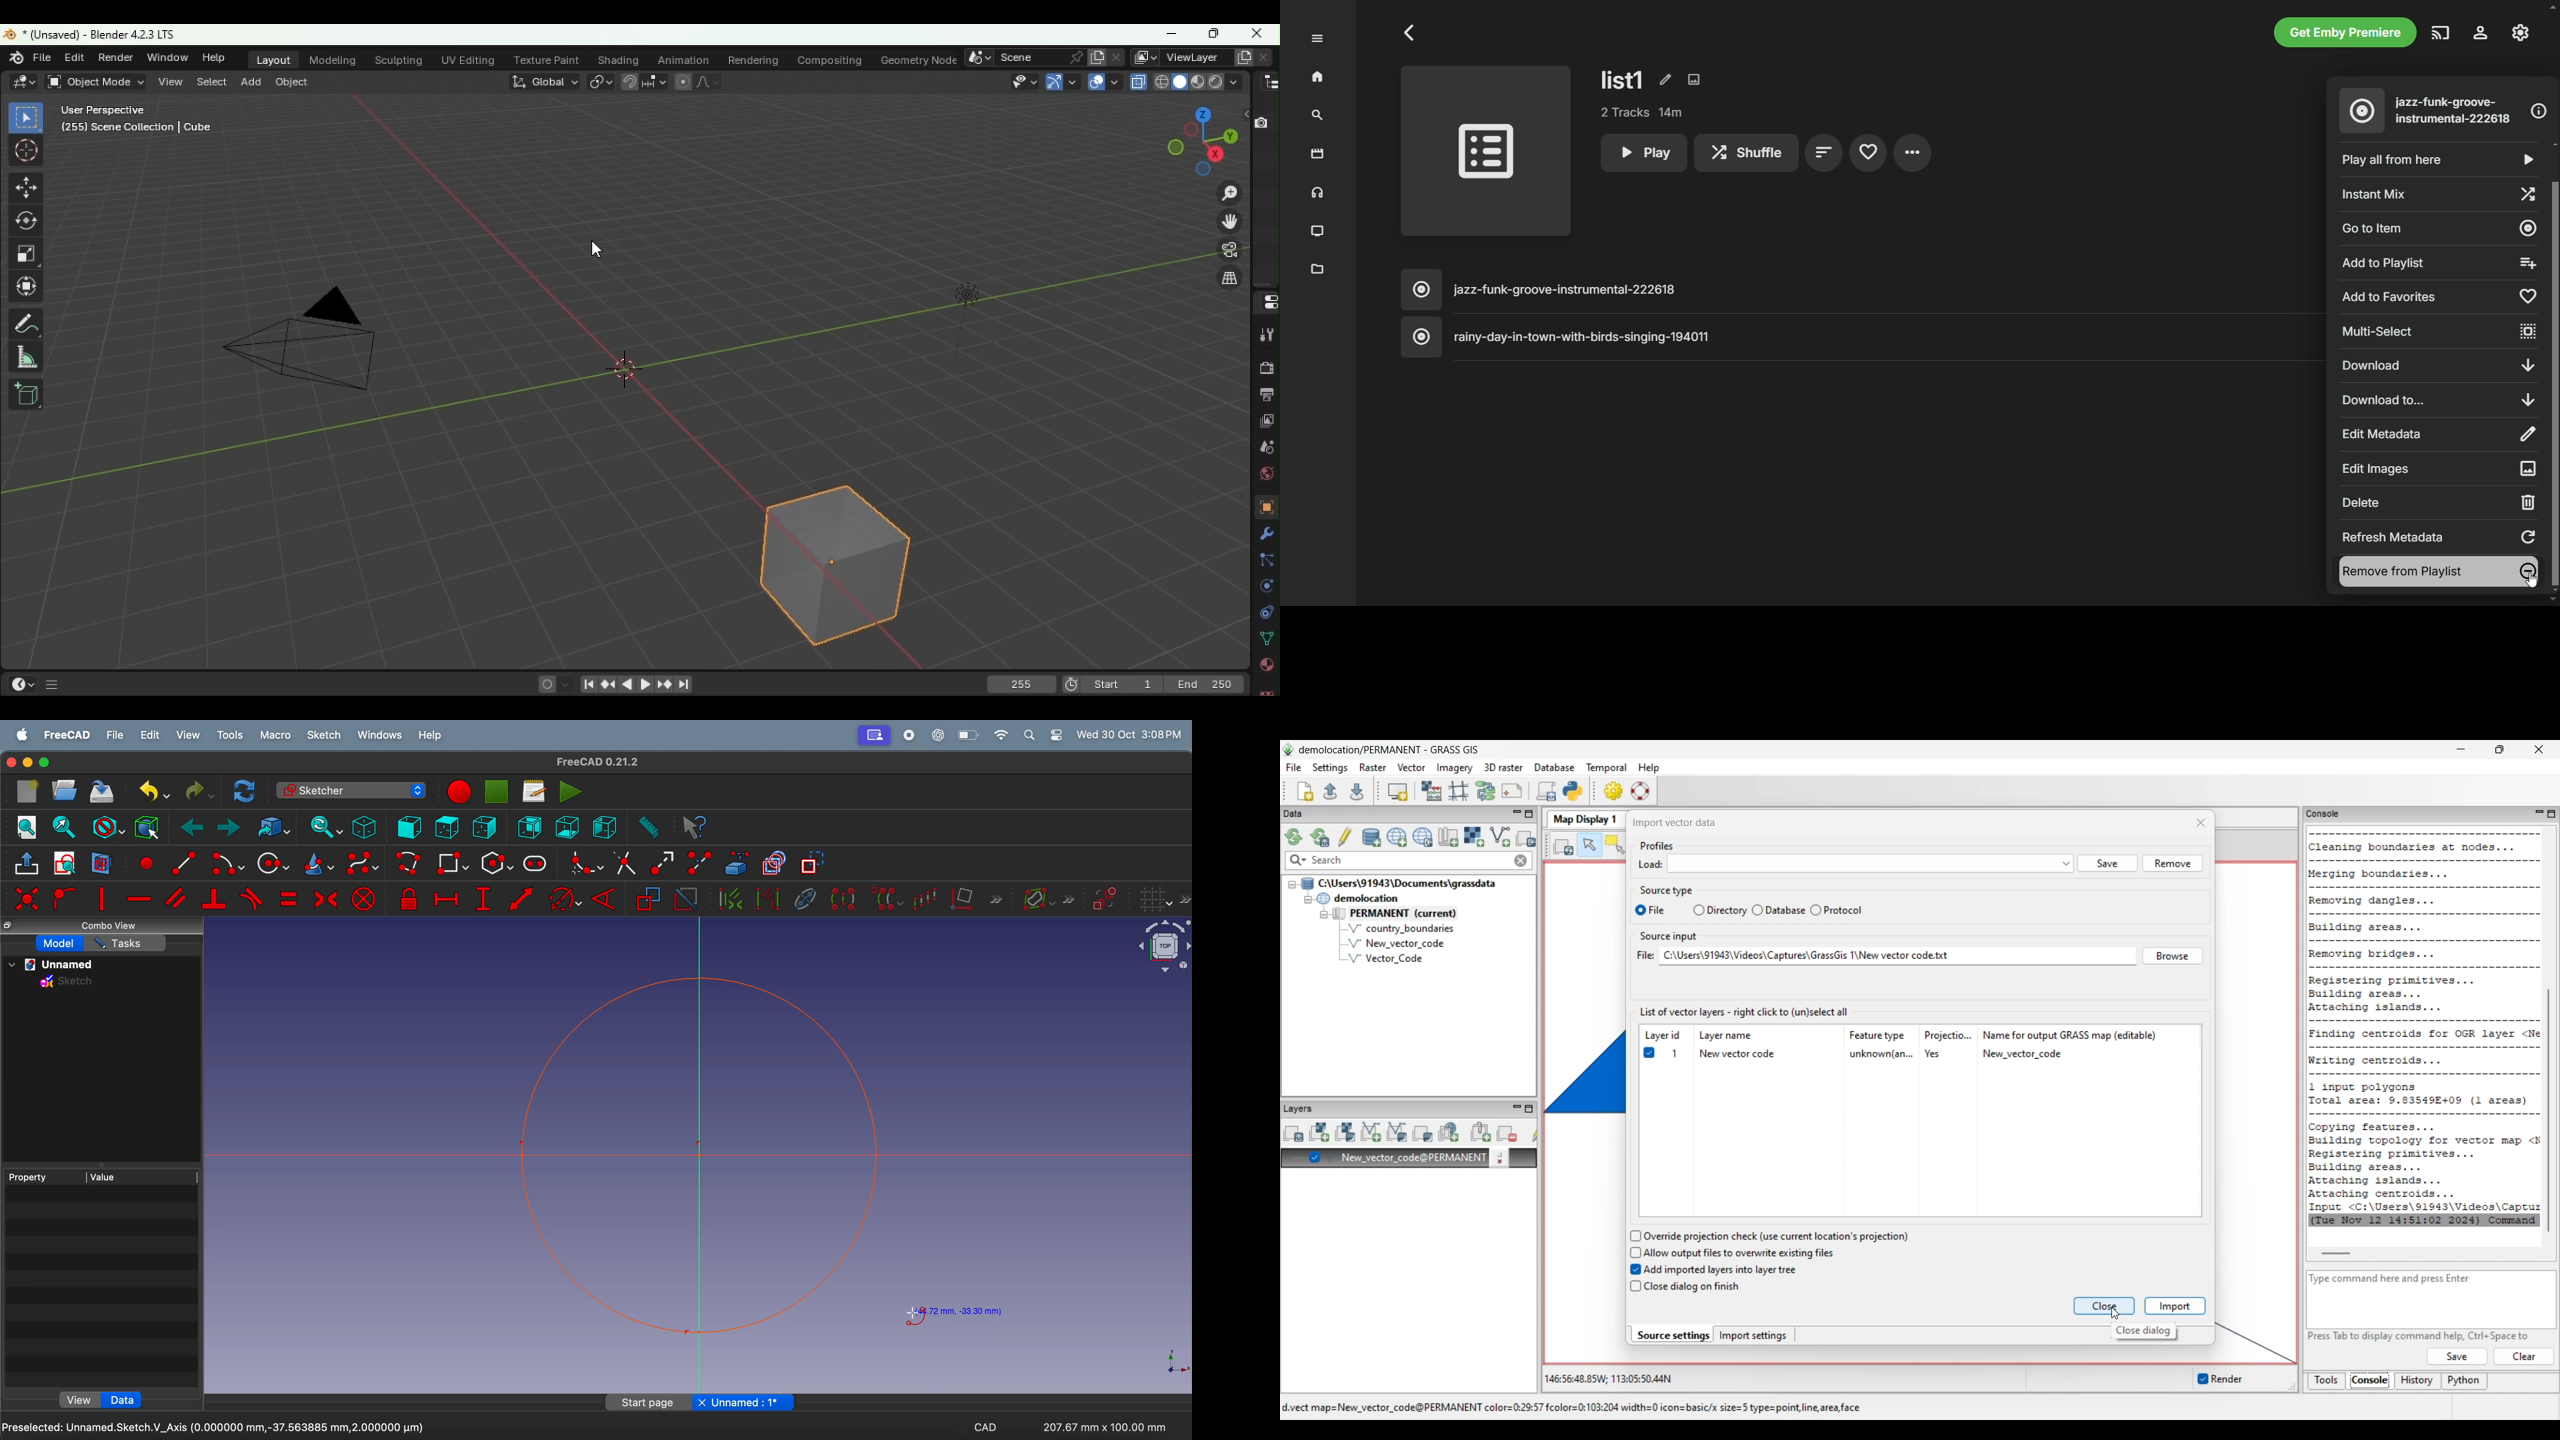 This screenshot has width=2576, height=1456. What do you see at coordinates (1243, 113) in the screenshot?
I see `Toggle view options` at bounding box center [1243, 113].